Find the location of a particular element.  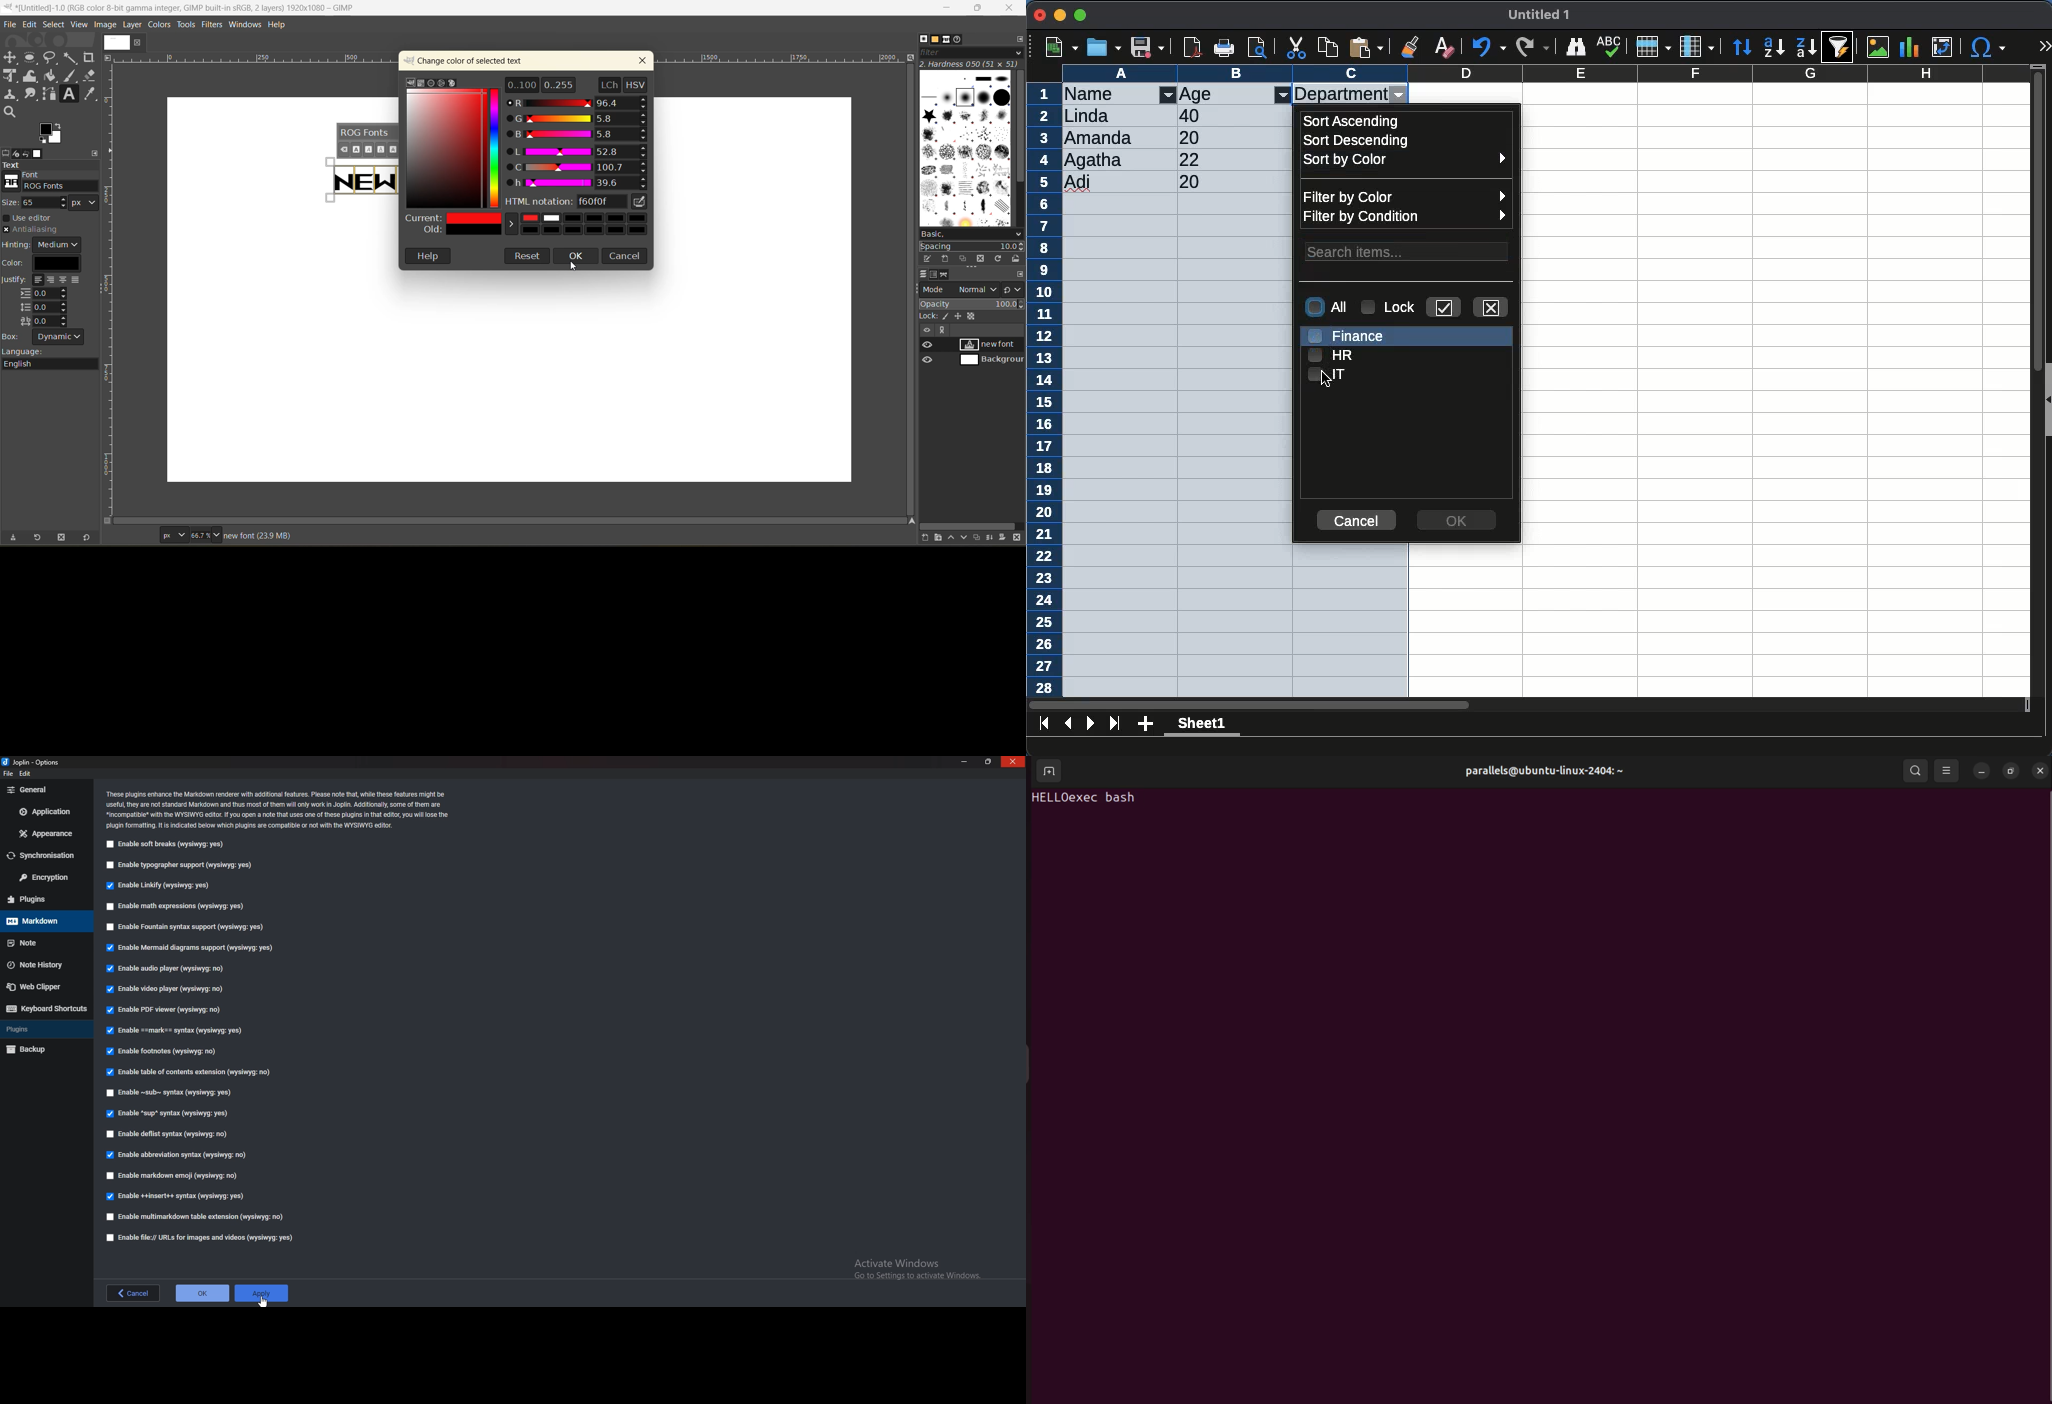

columns is located at coordinates (1697, 45).